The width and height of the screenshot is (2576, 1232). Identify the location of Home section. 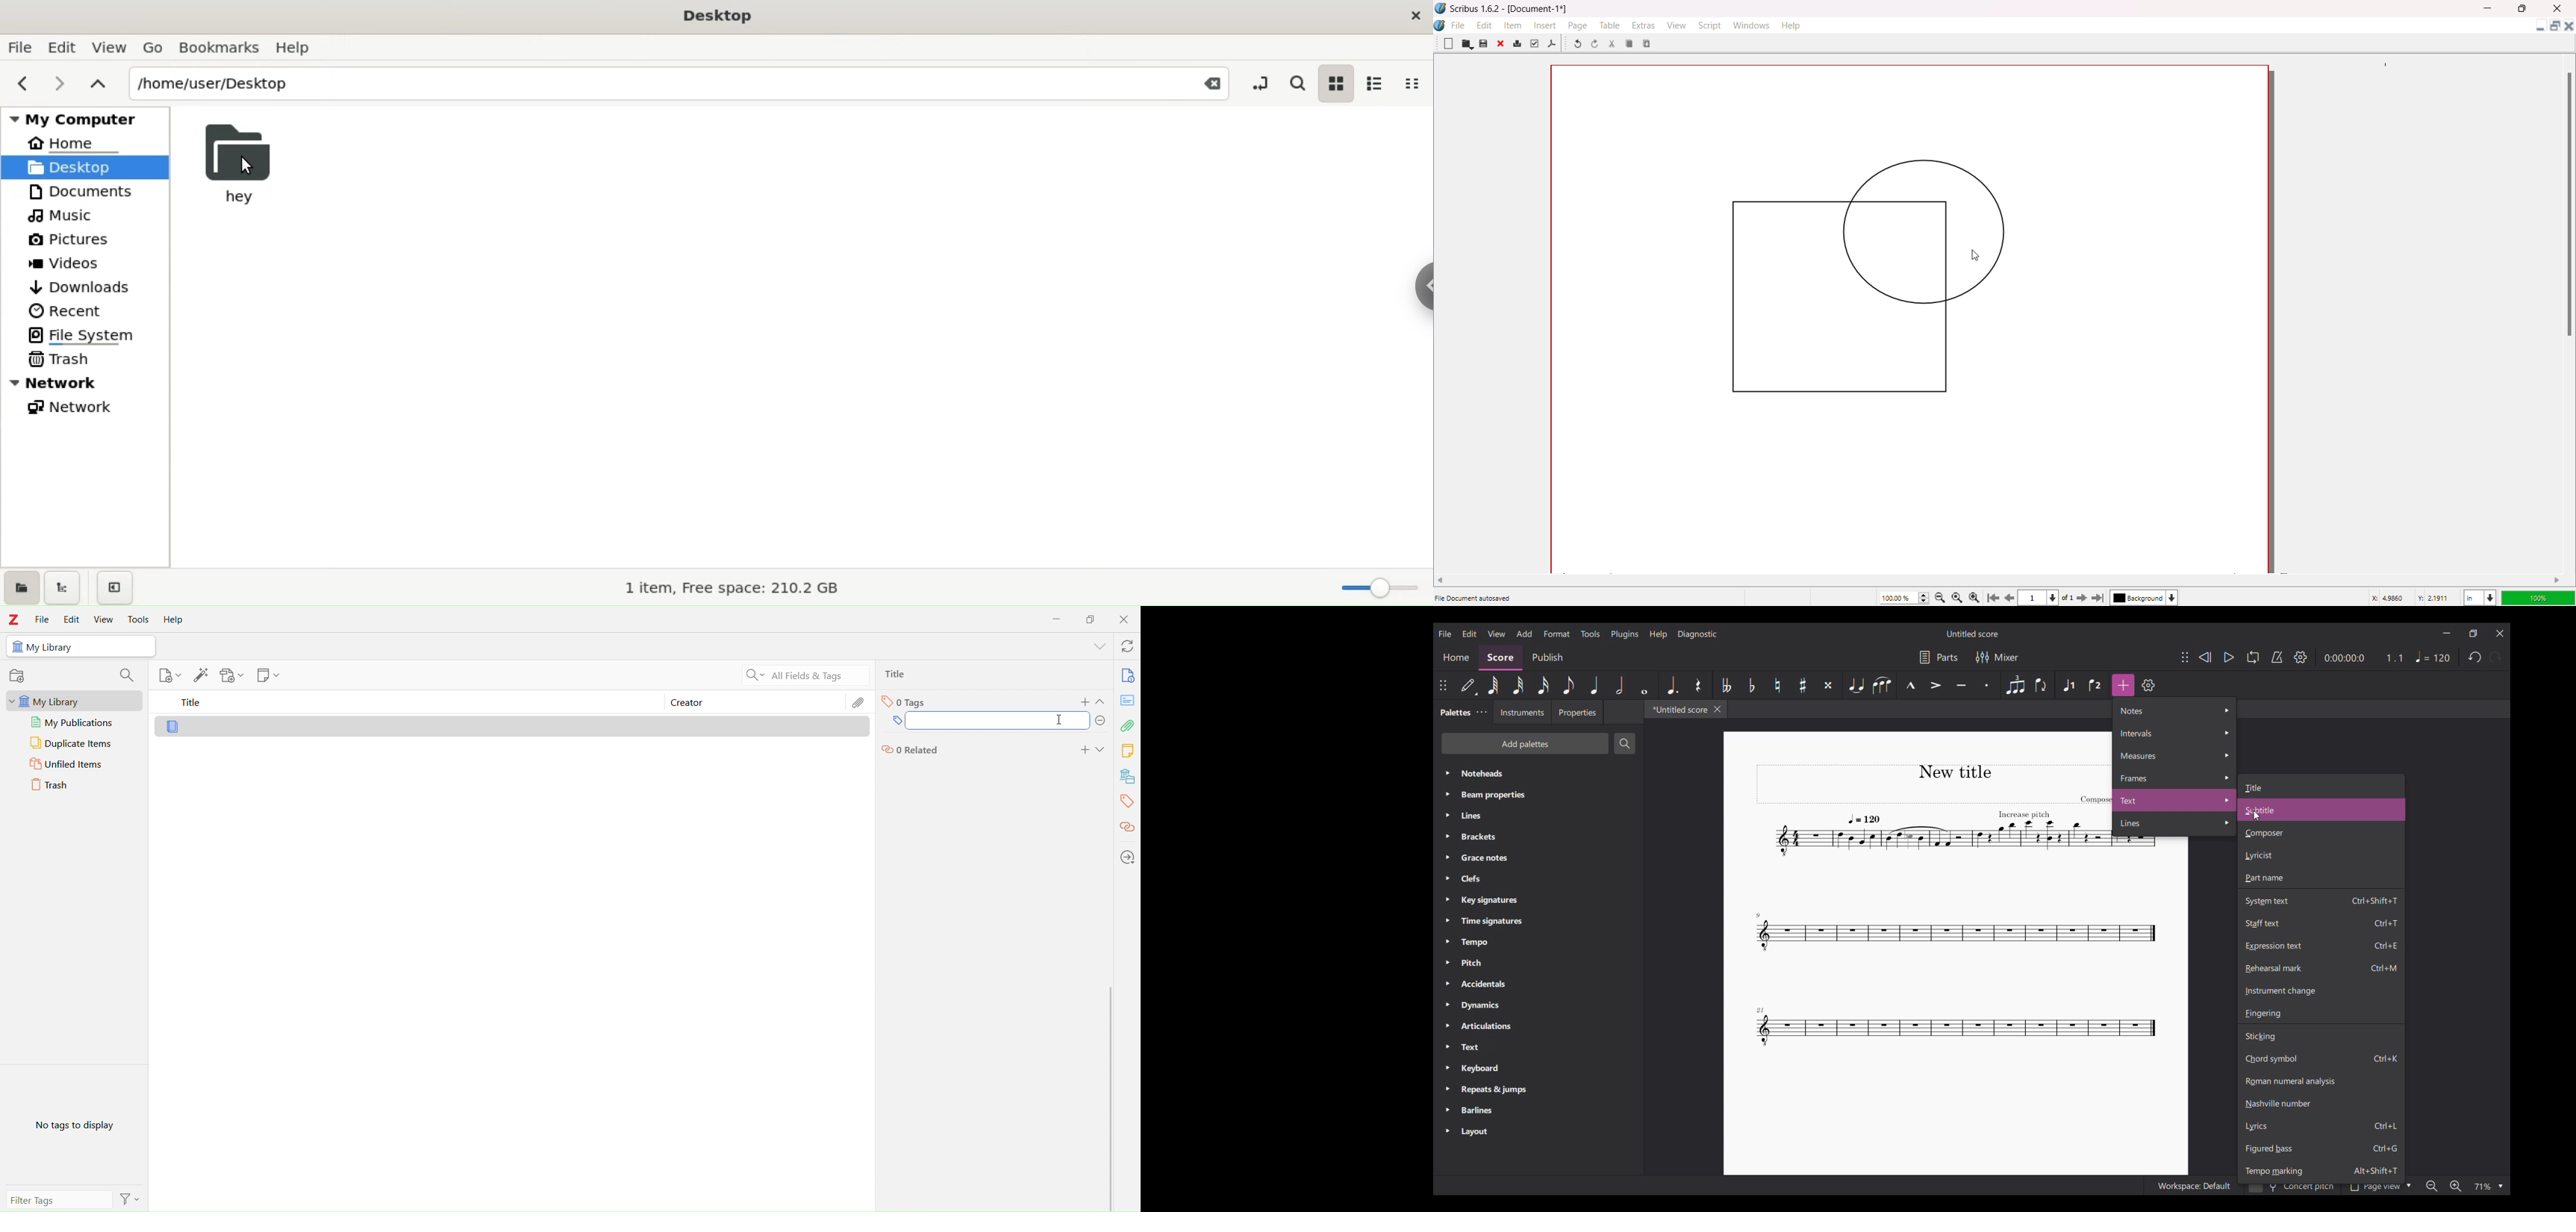
(1456, 658).